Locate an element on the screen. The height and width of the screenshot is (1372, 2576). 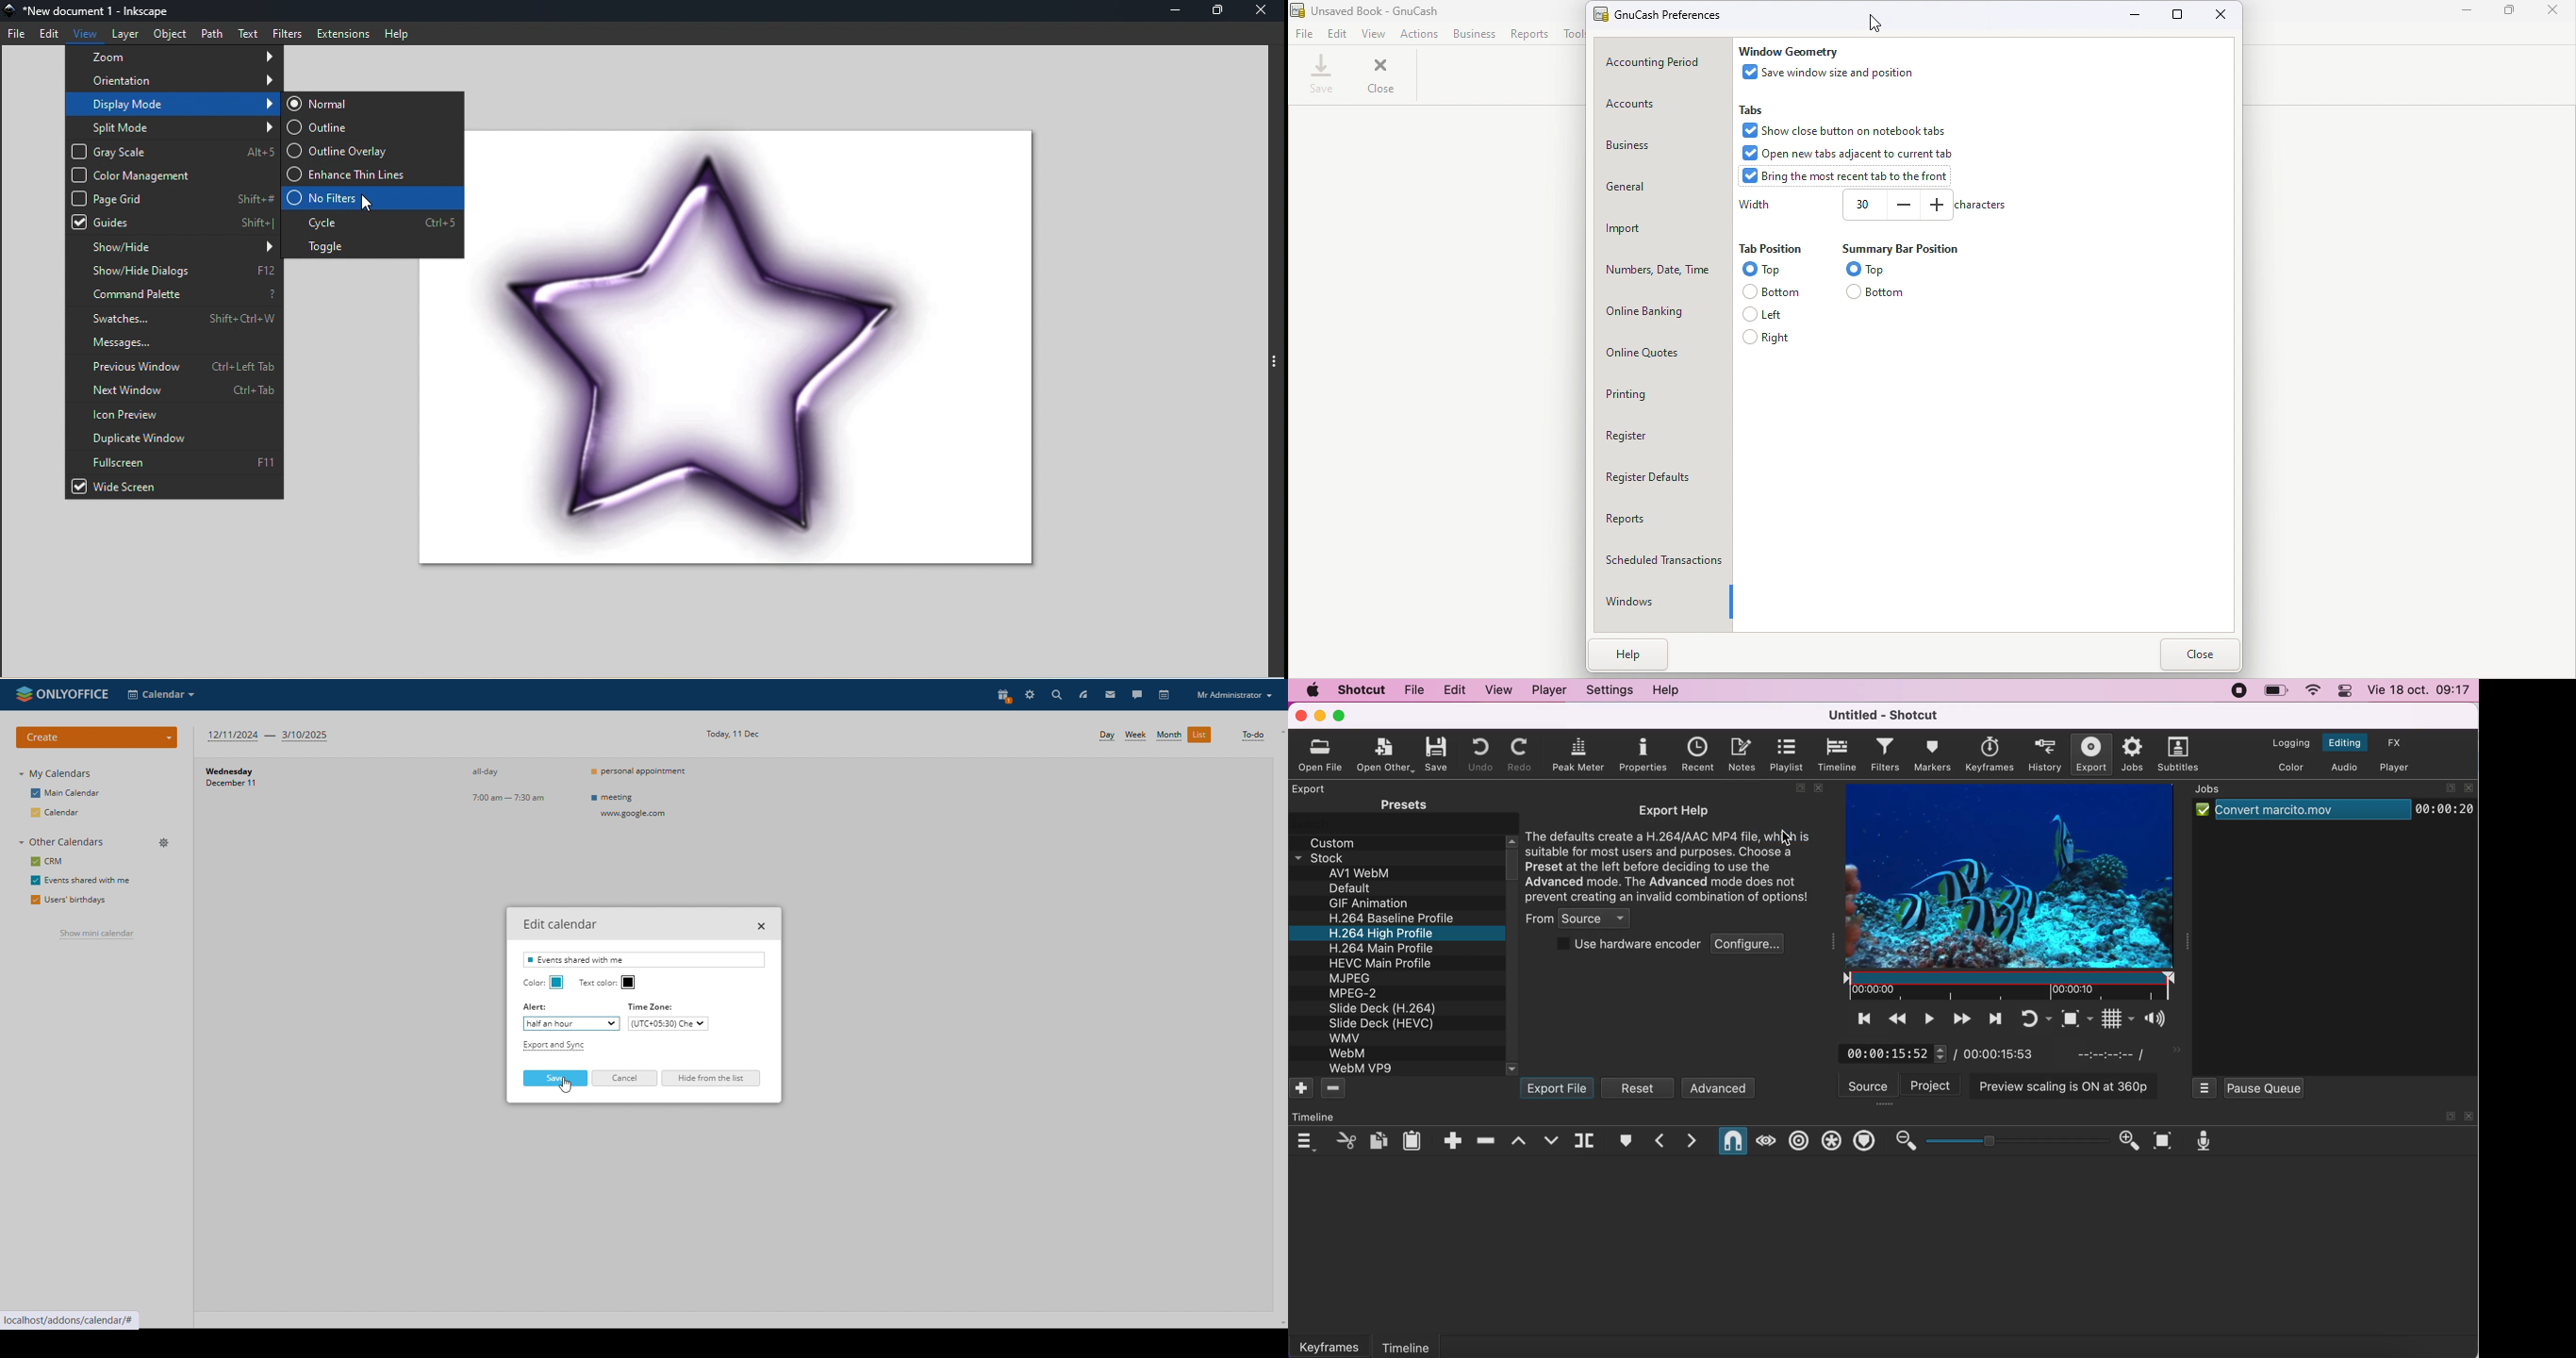
Orientation is located at coordinates (172, 82).